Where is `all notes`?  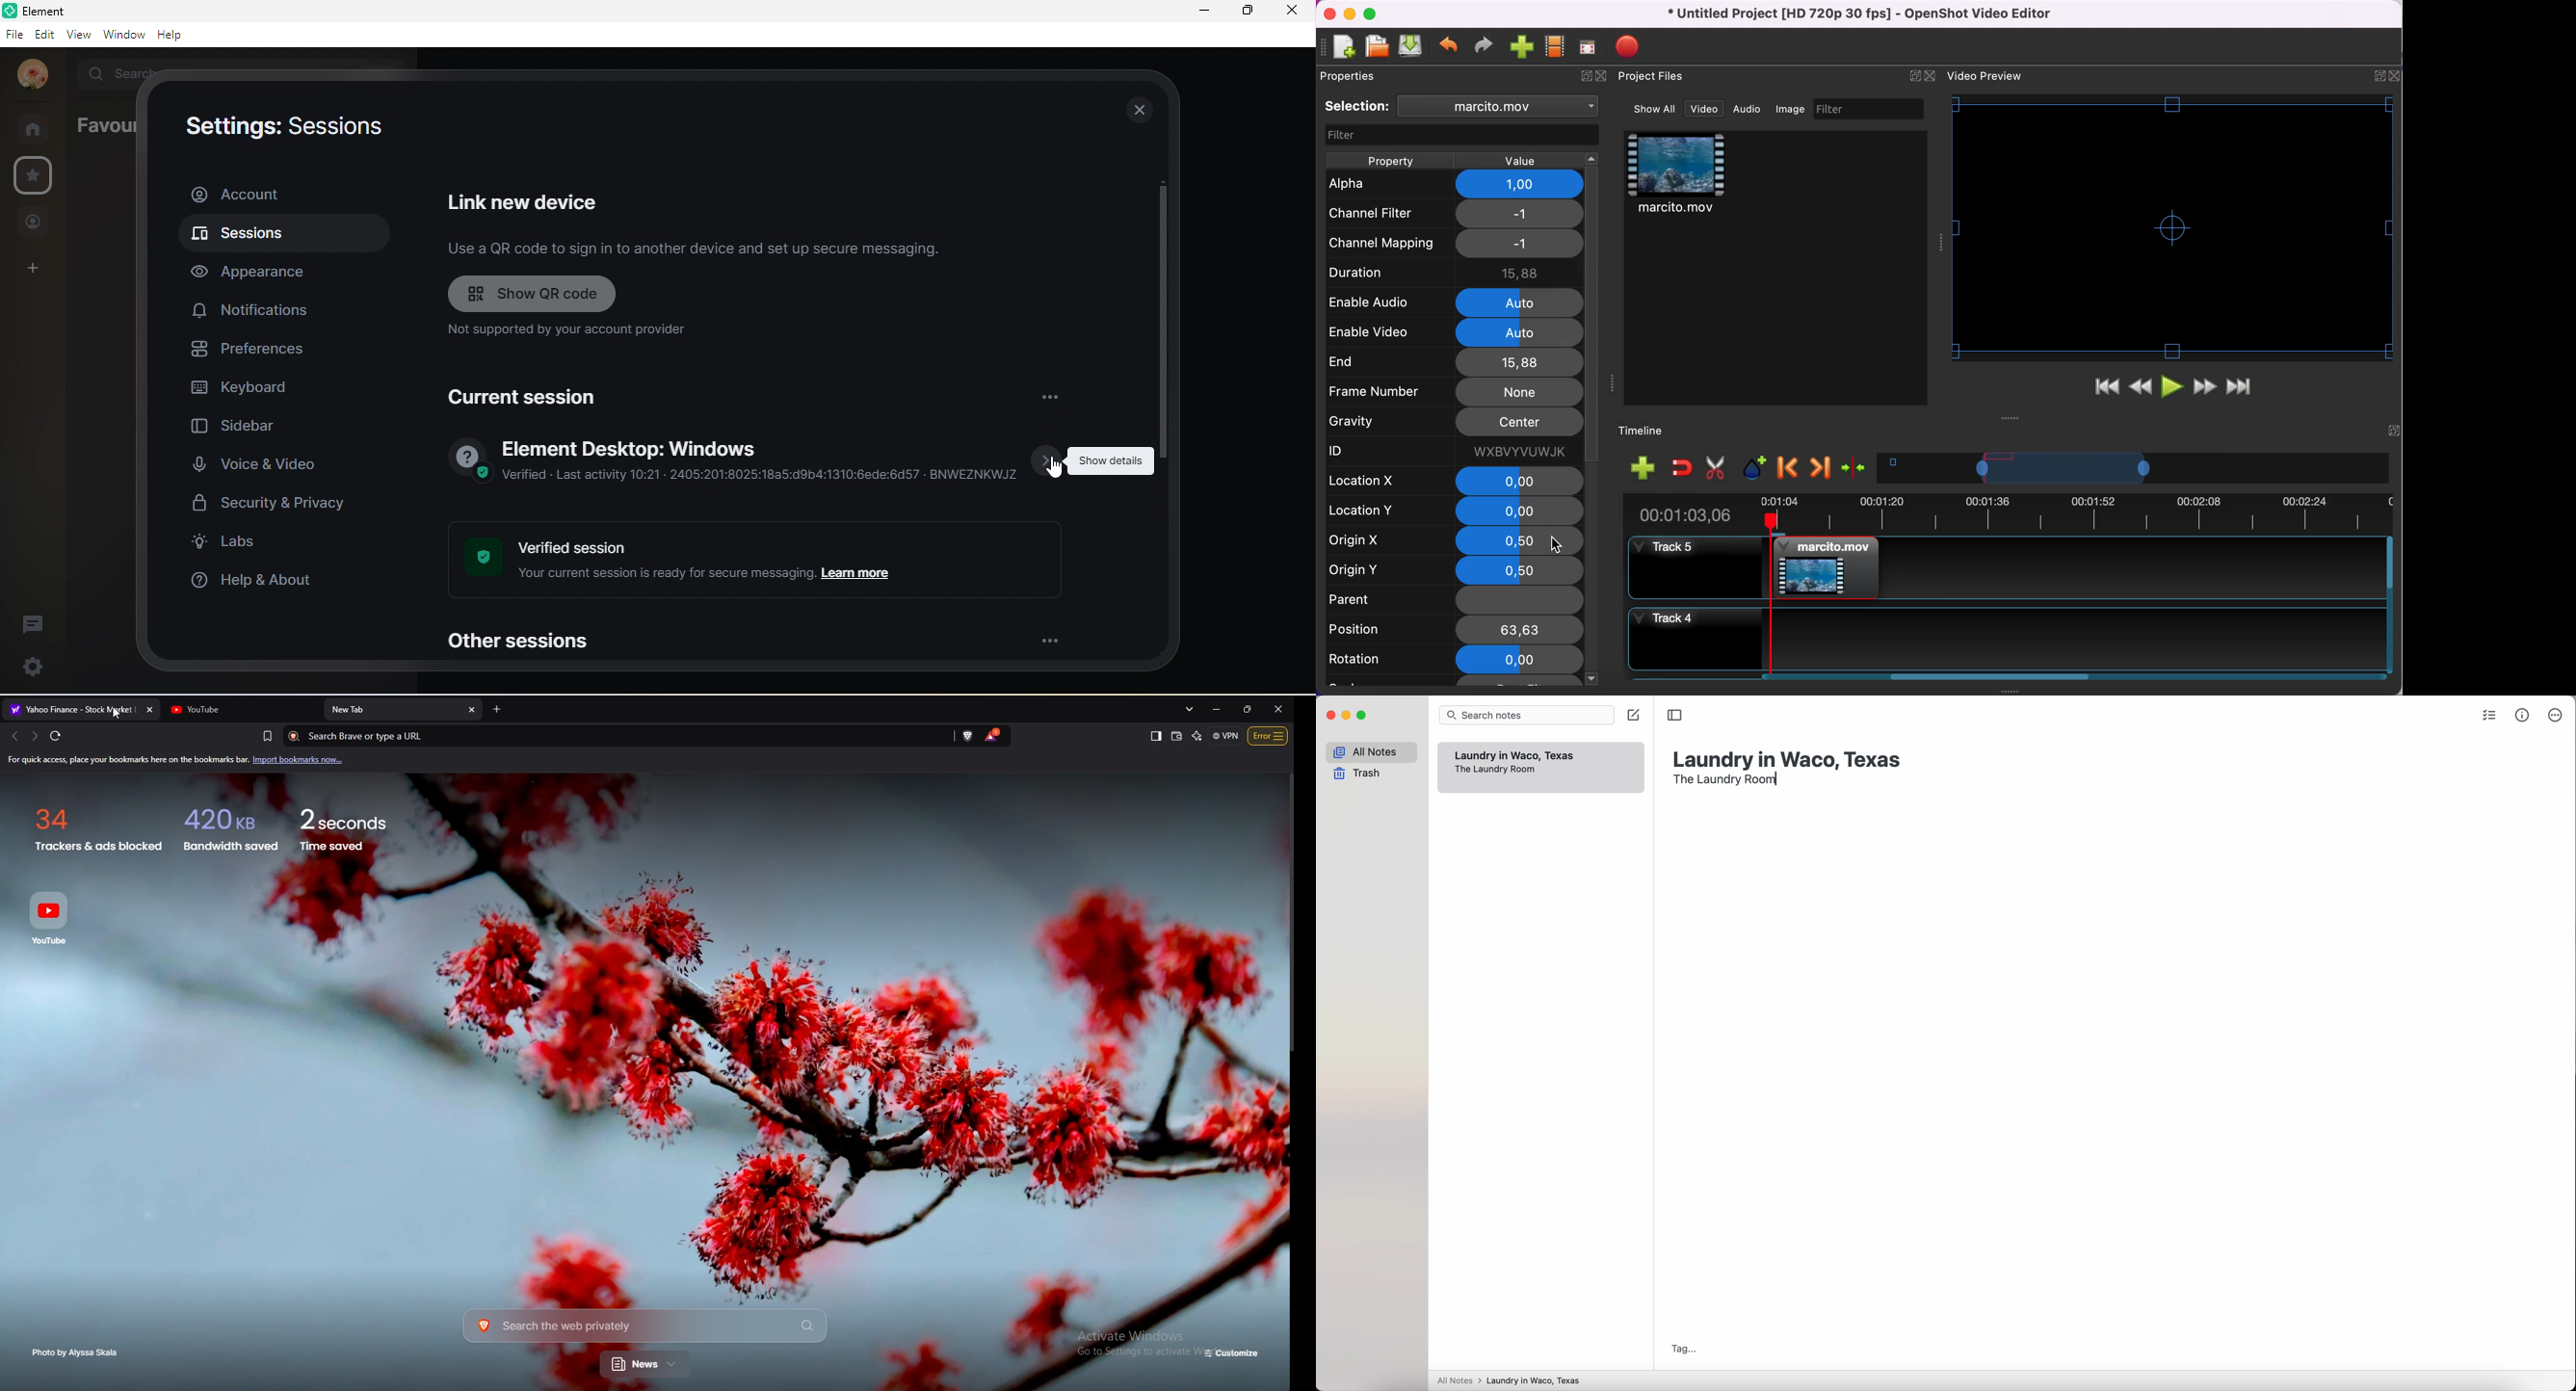 all notes is located at coordinates (1371, 752).